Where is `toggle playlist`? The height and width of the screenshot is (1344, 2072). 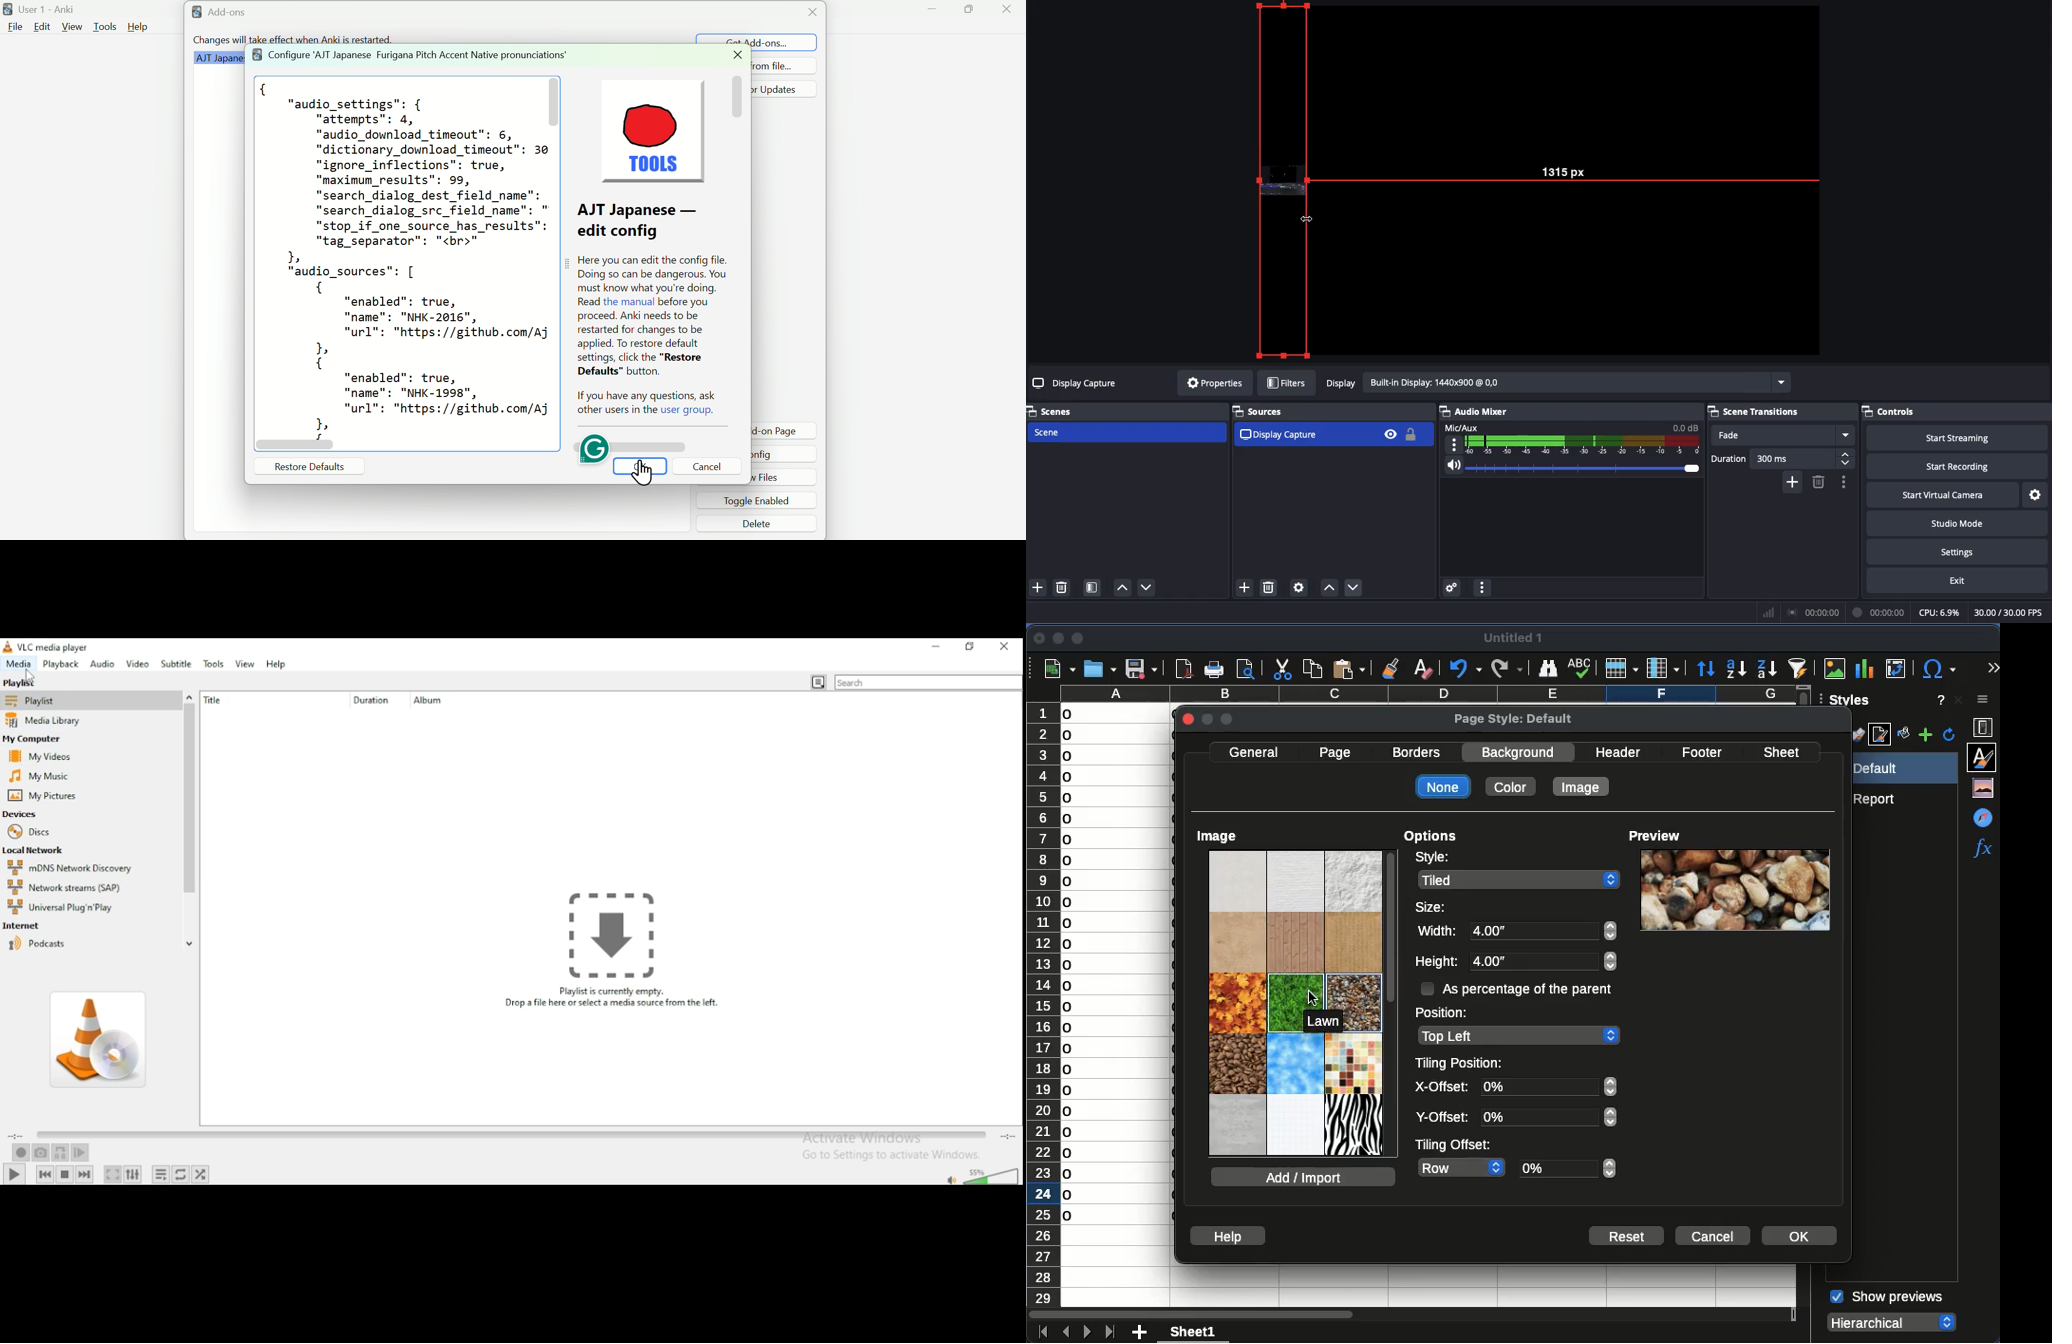 toggle playlist is located at coordinates (161, 1174).